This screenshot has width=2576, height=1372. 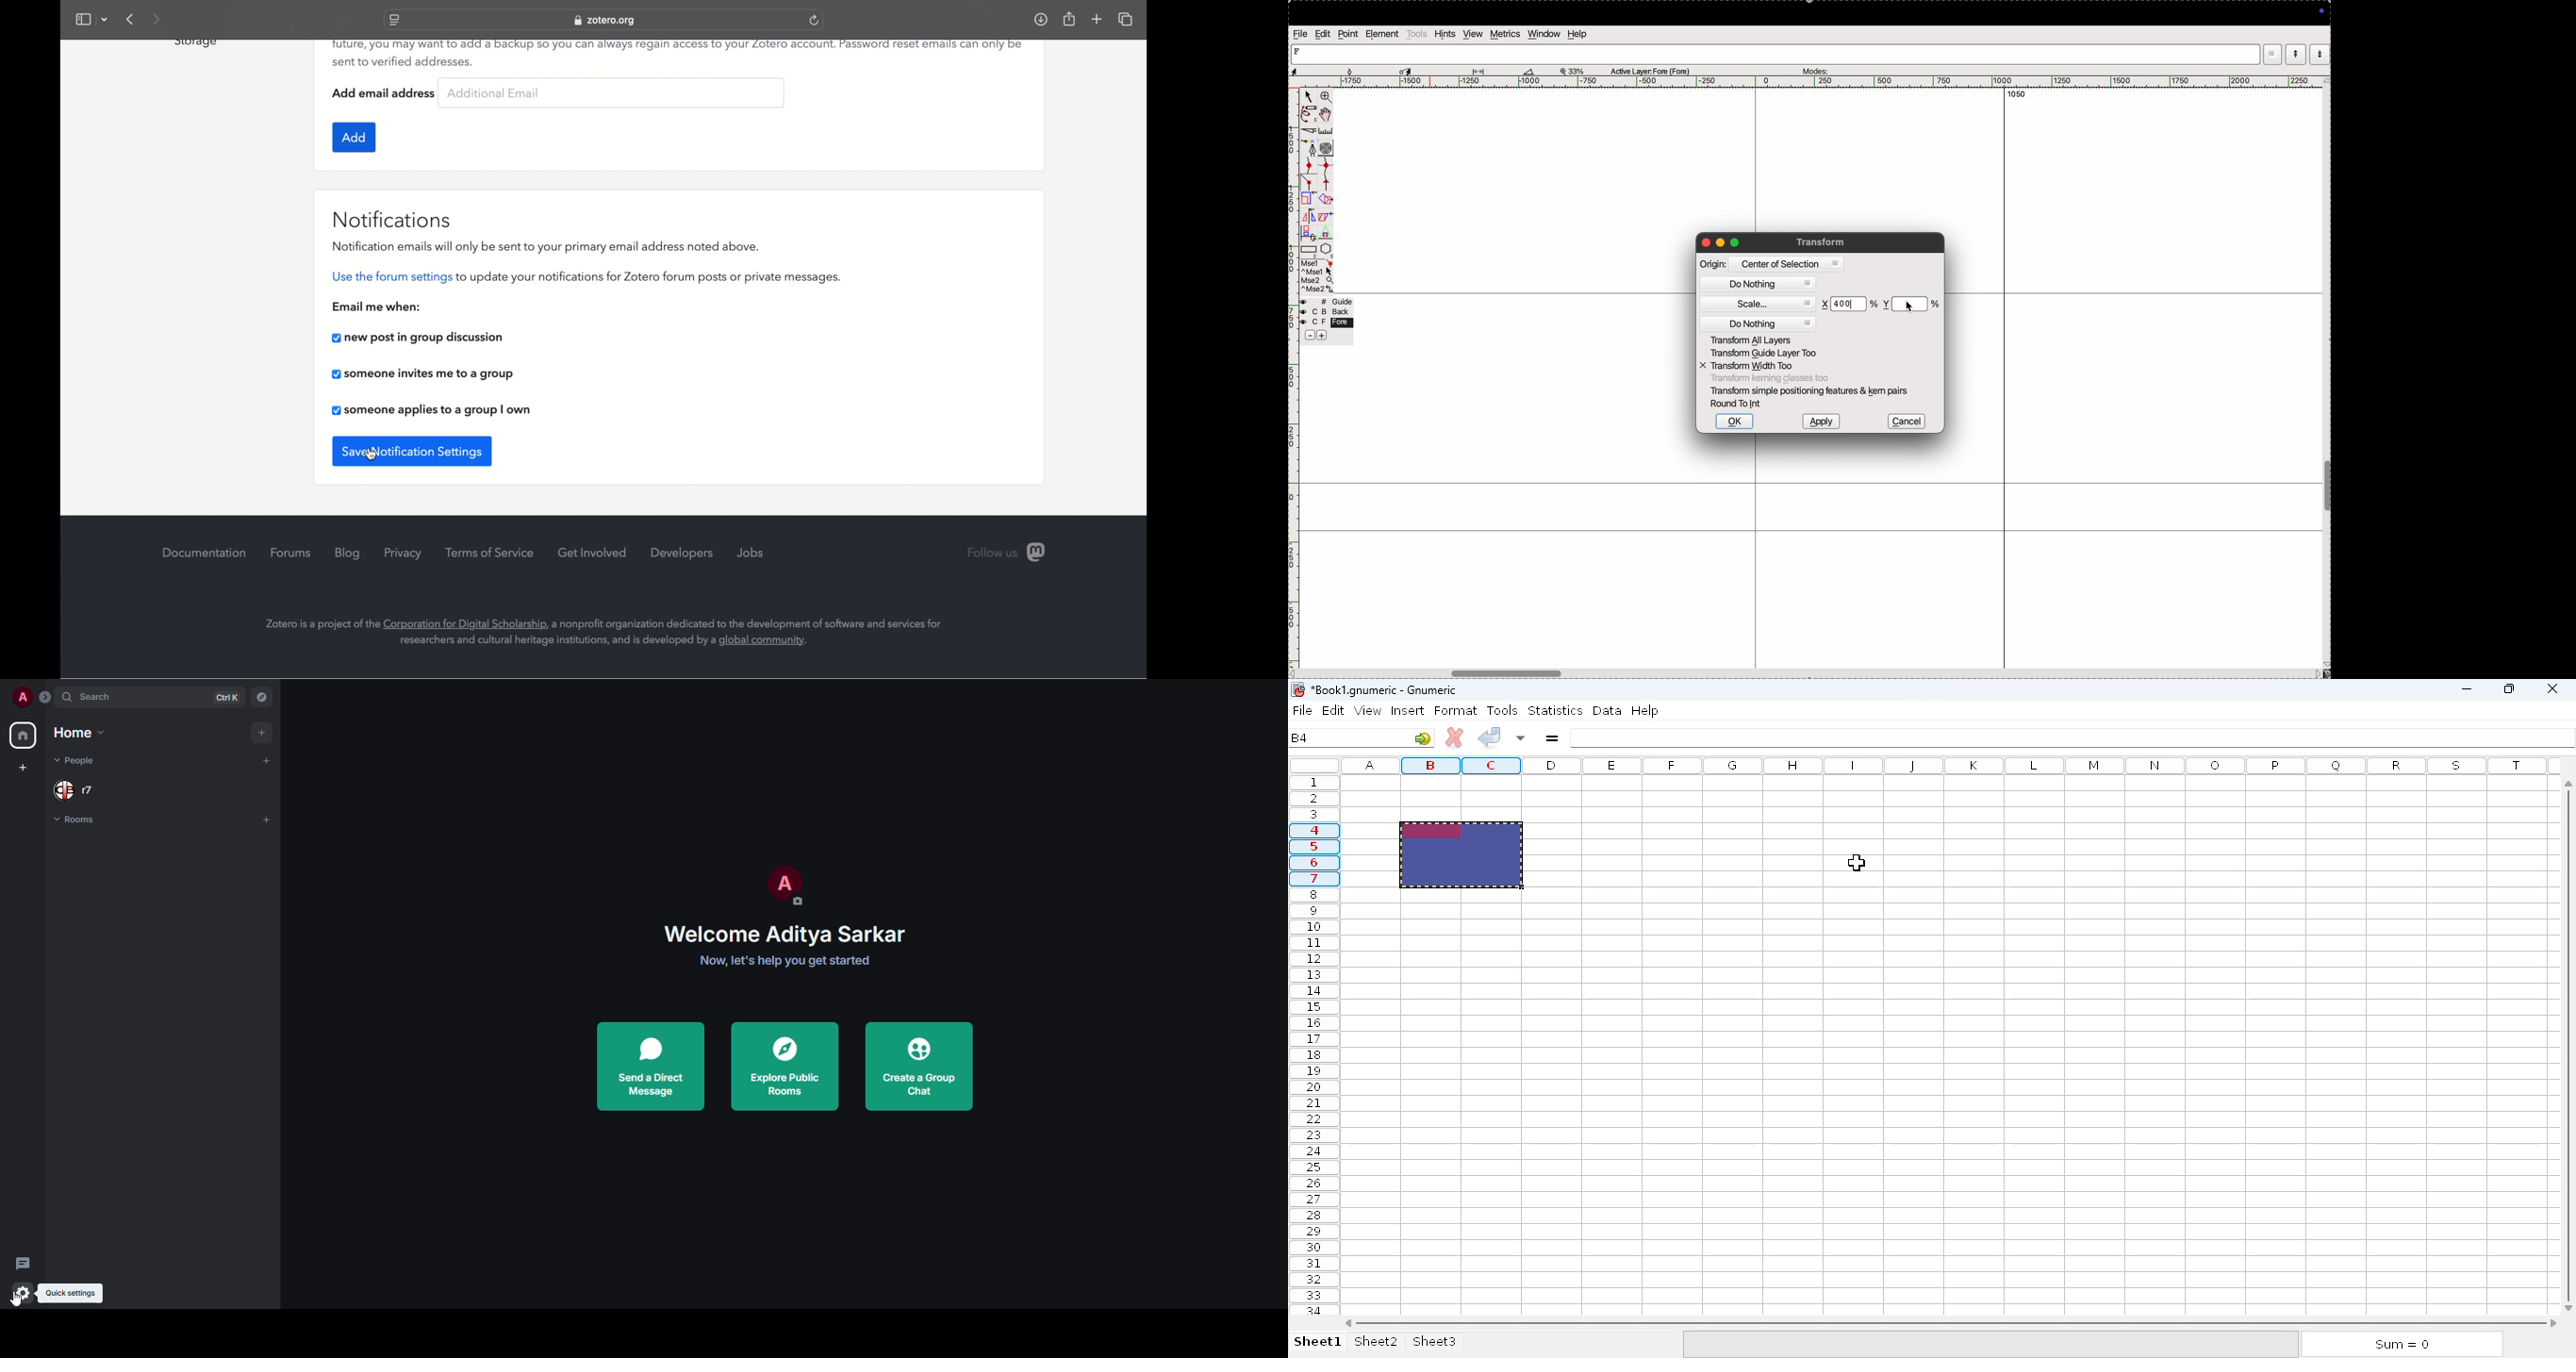 I want to click on closing, so click(x=1705, y=243).